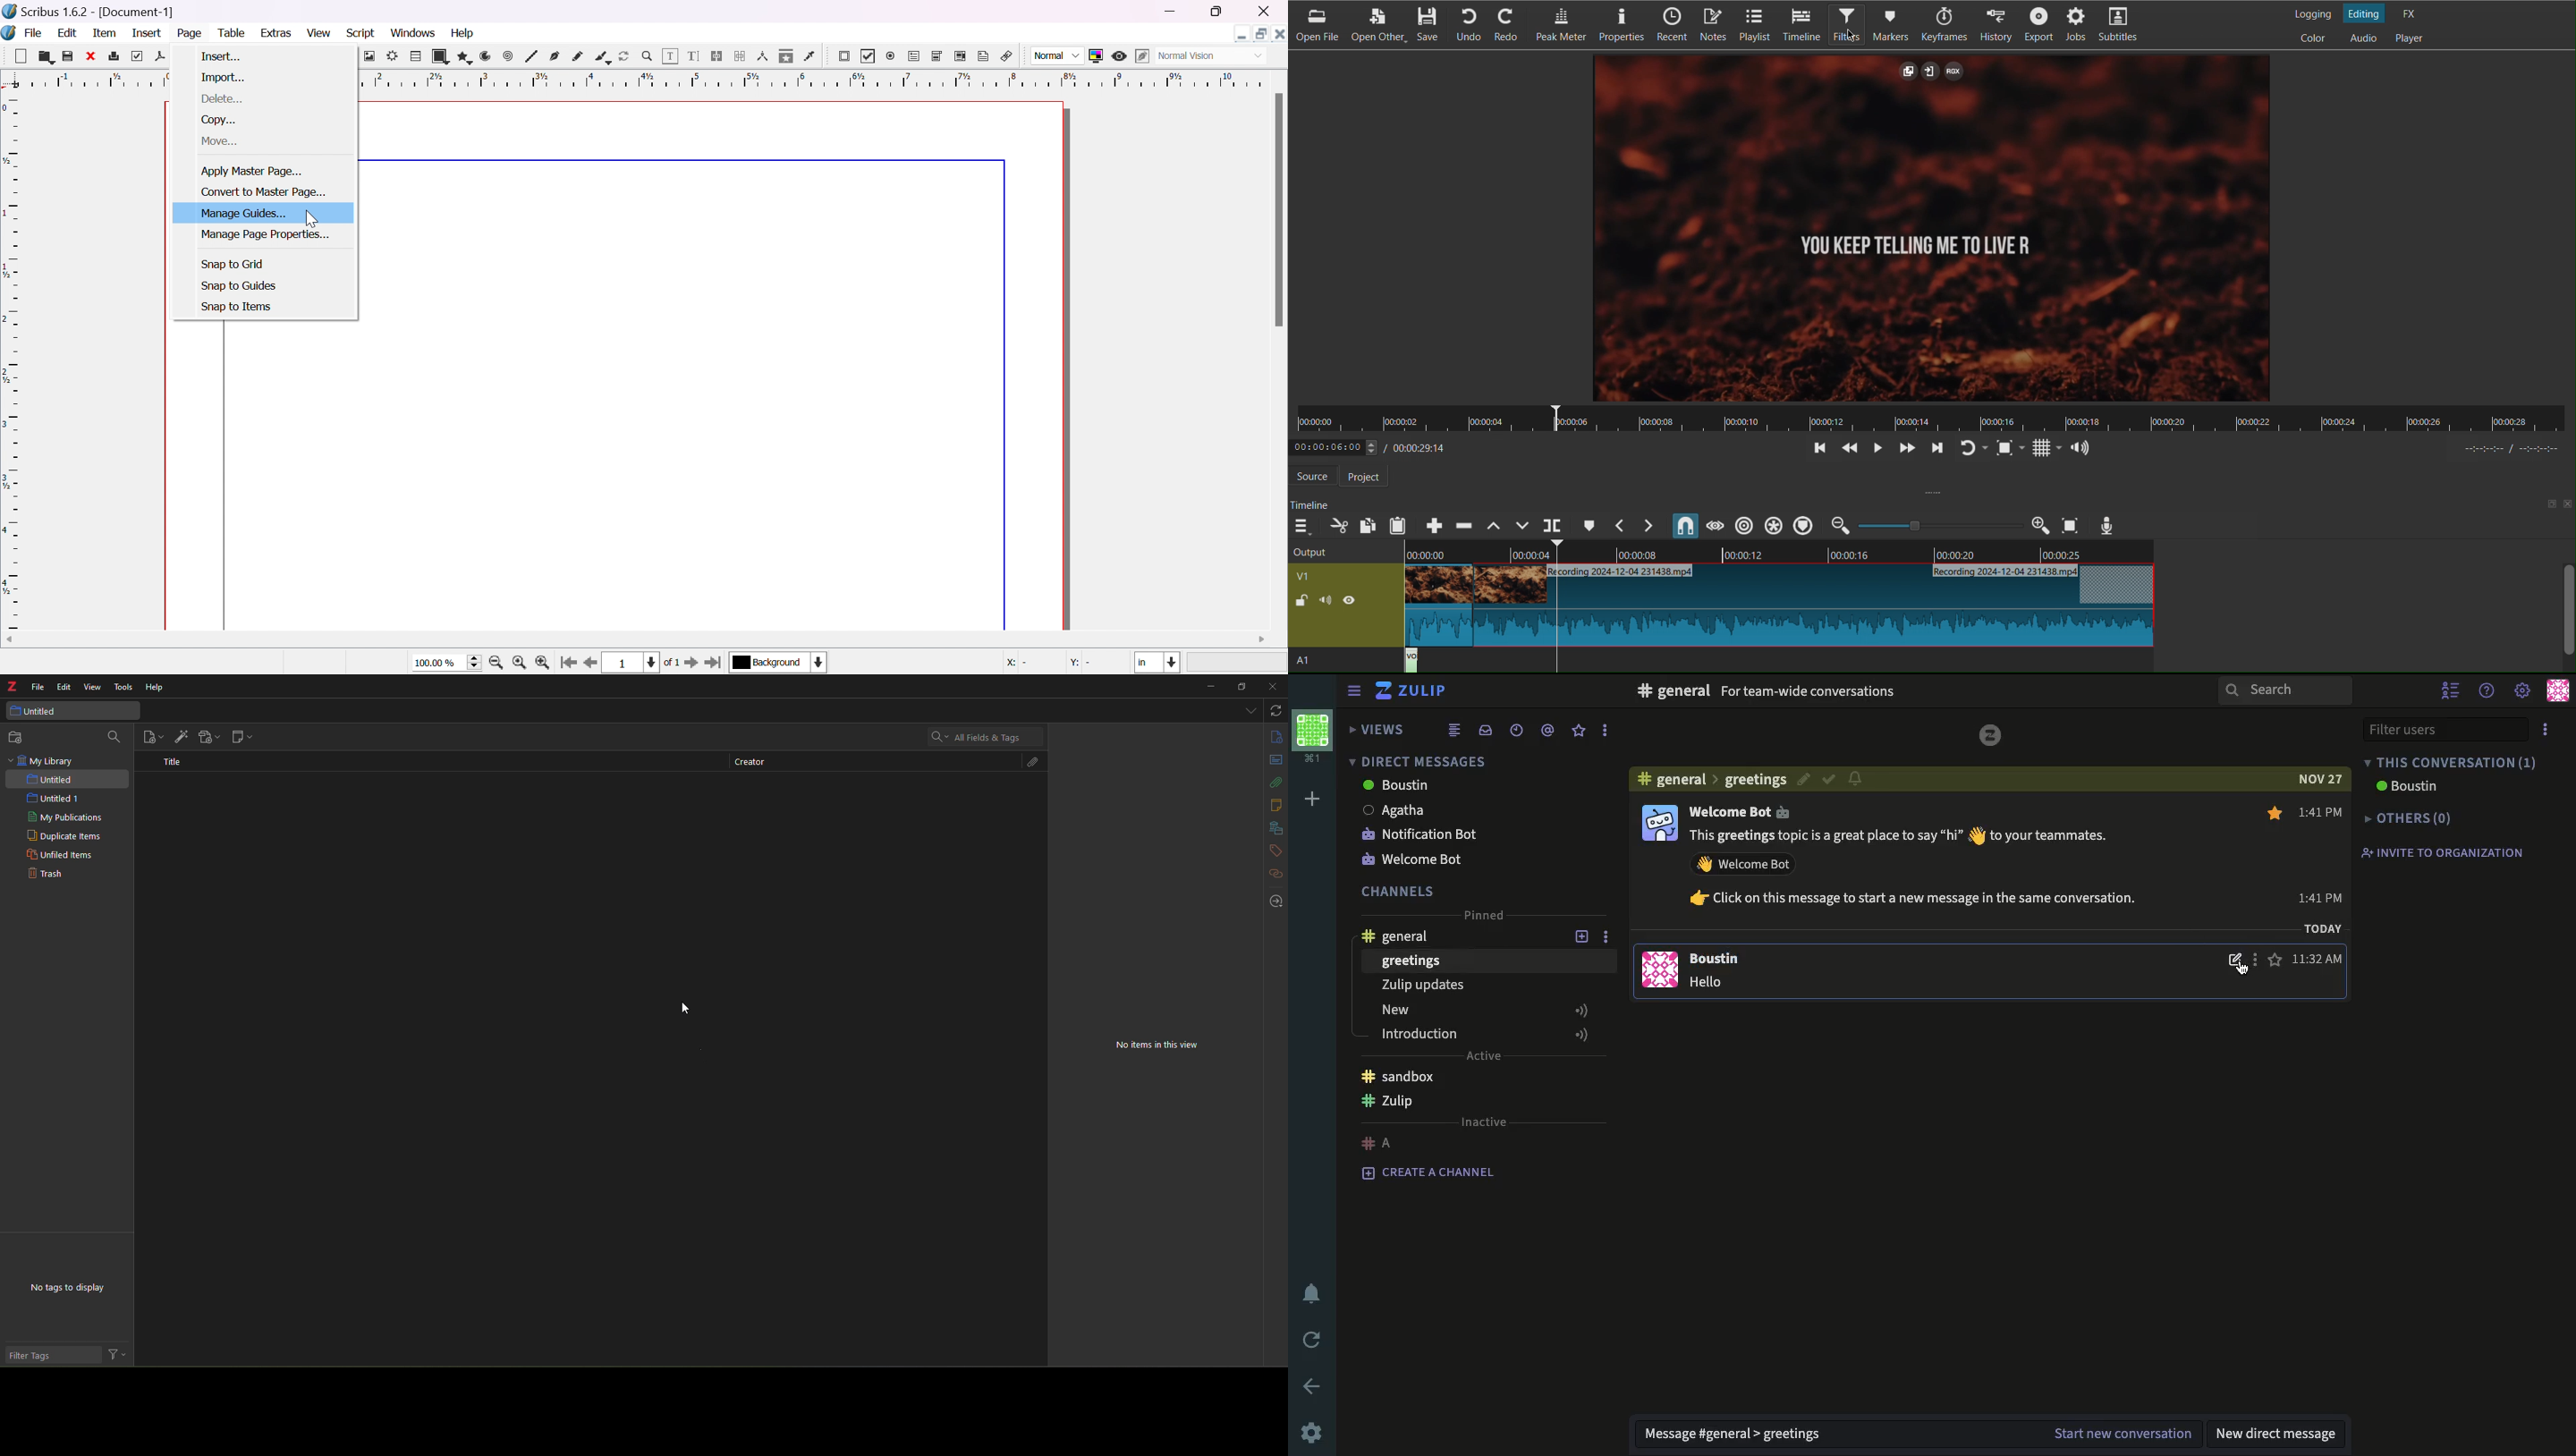 Image resolution: width=2576 pixels, height=1456 pixels. Describe the element at coordinates (1398, 785) in the screenshot. I see `boutsin` at that location.